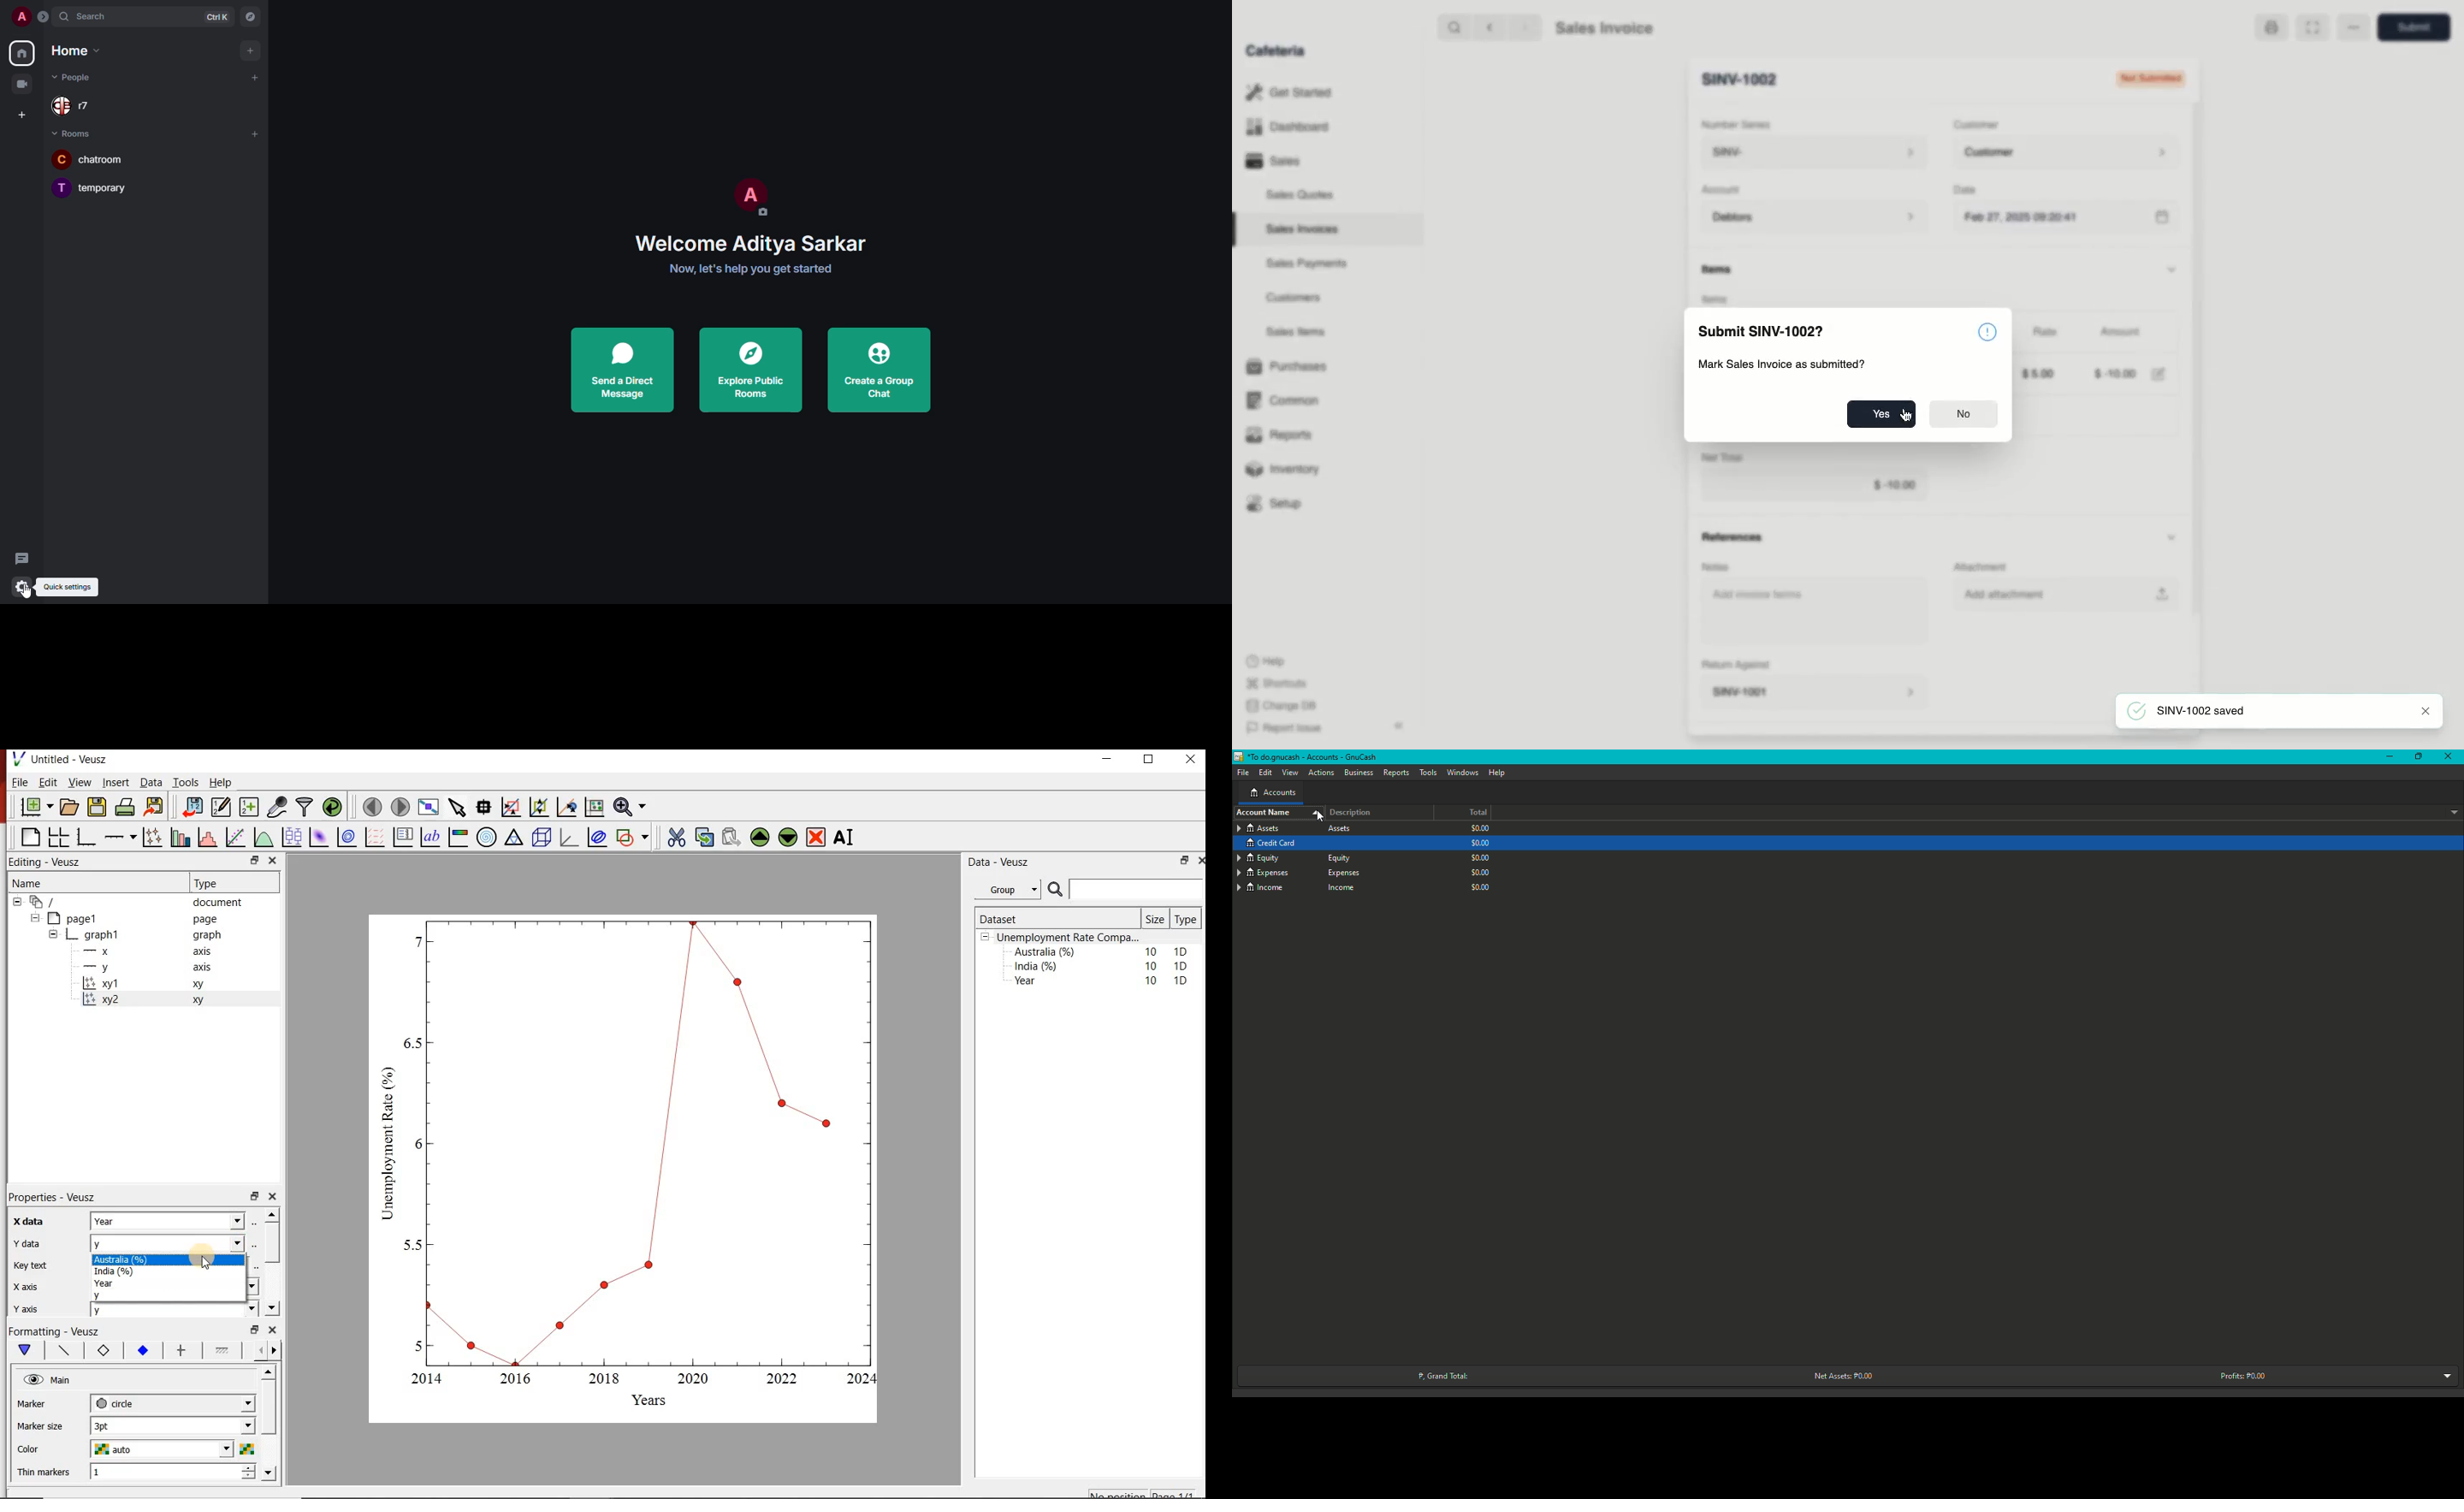  I want to click on add, so click(251, 51).